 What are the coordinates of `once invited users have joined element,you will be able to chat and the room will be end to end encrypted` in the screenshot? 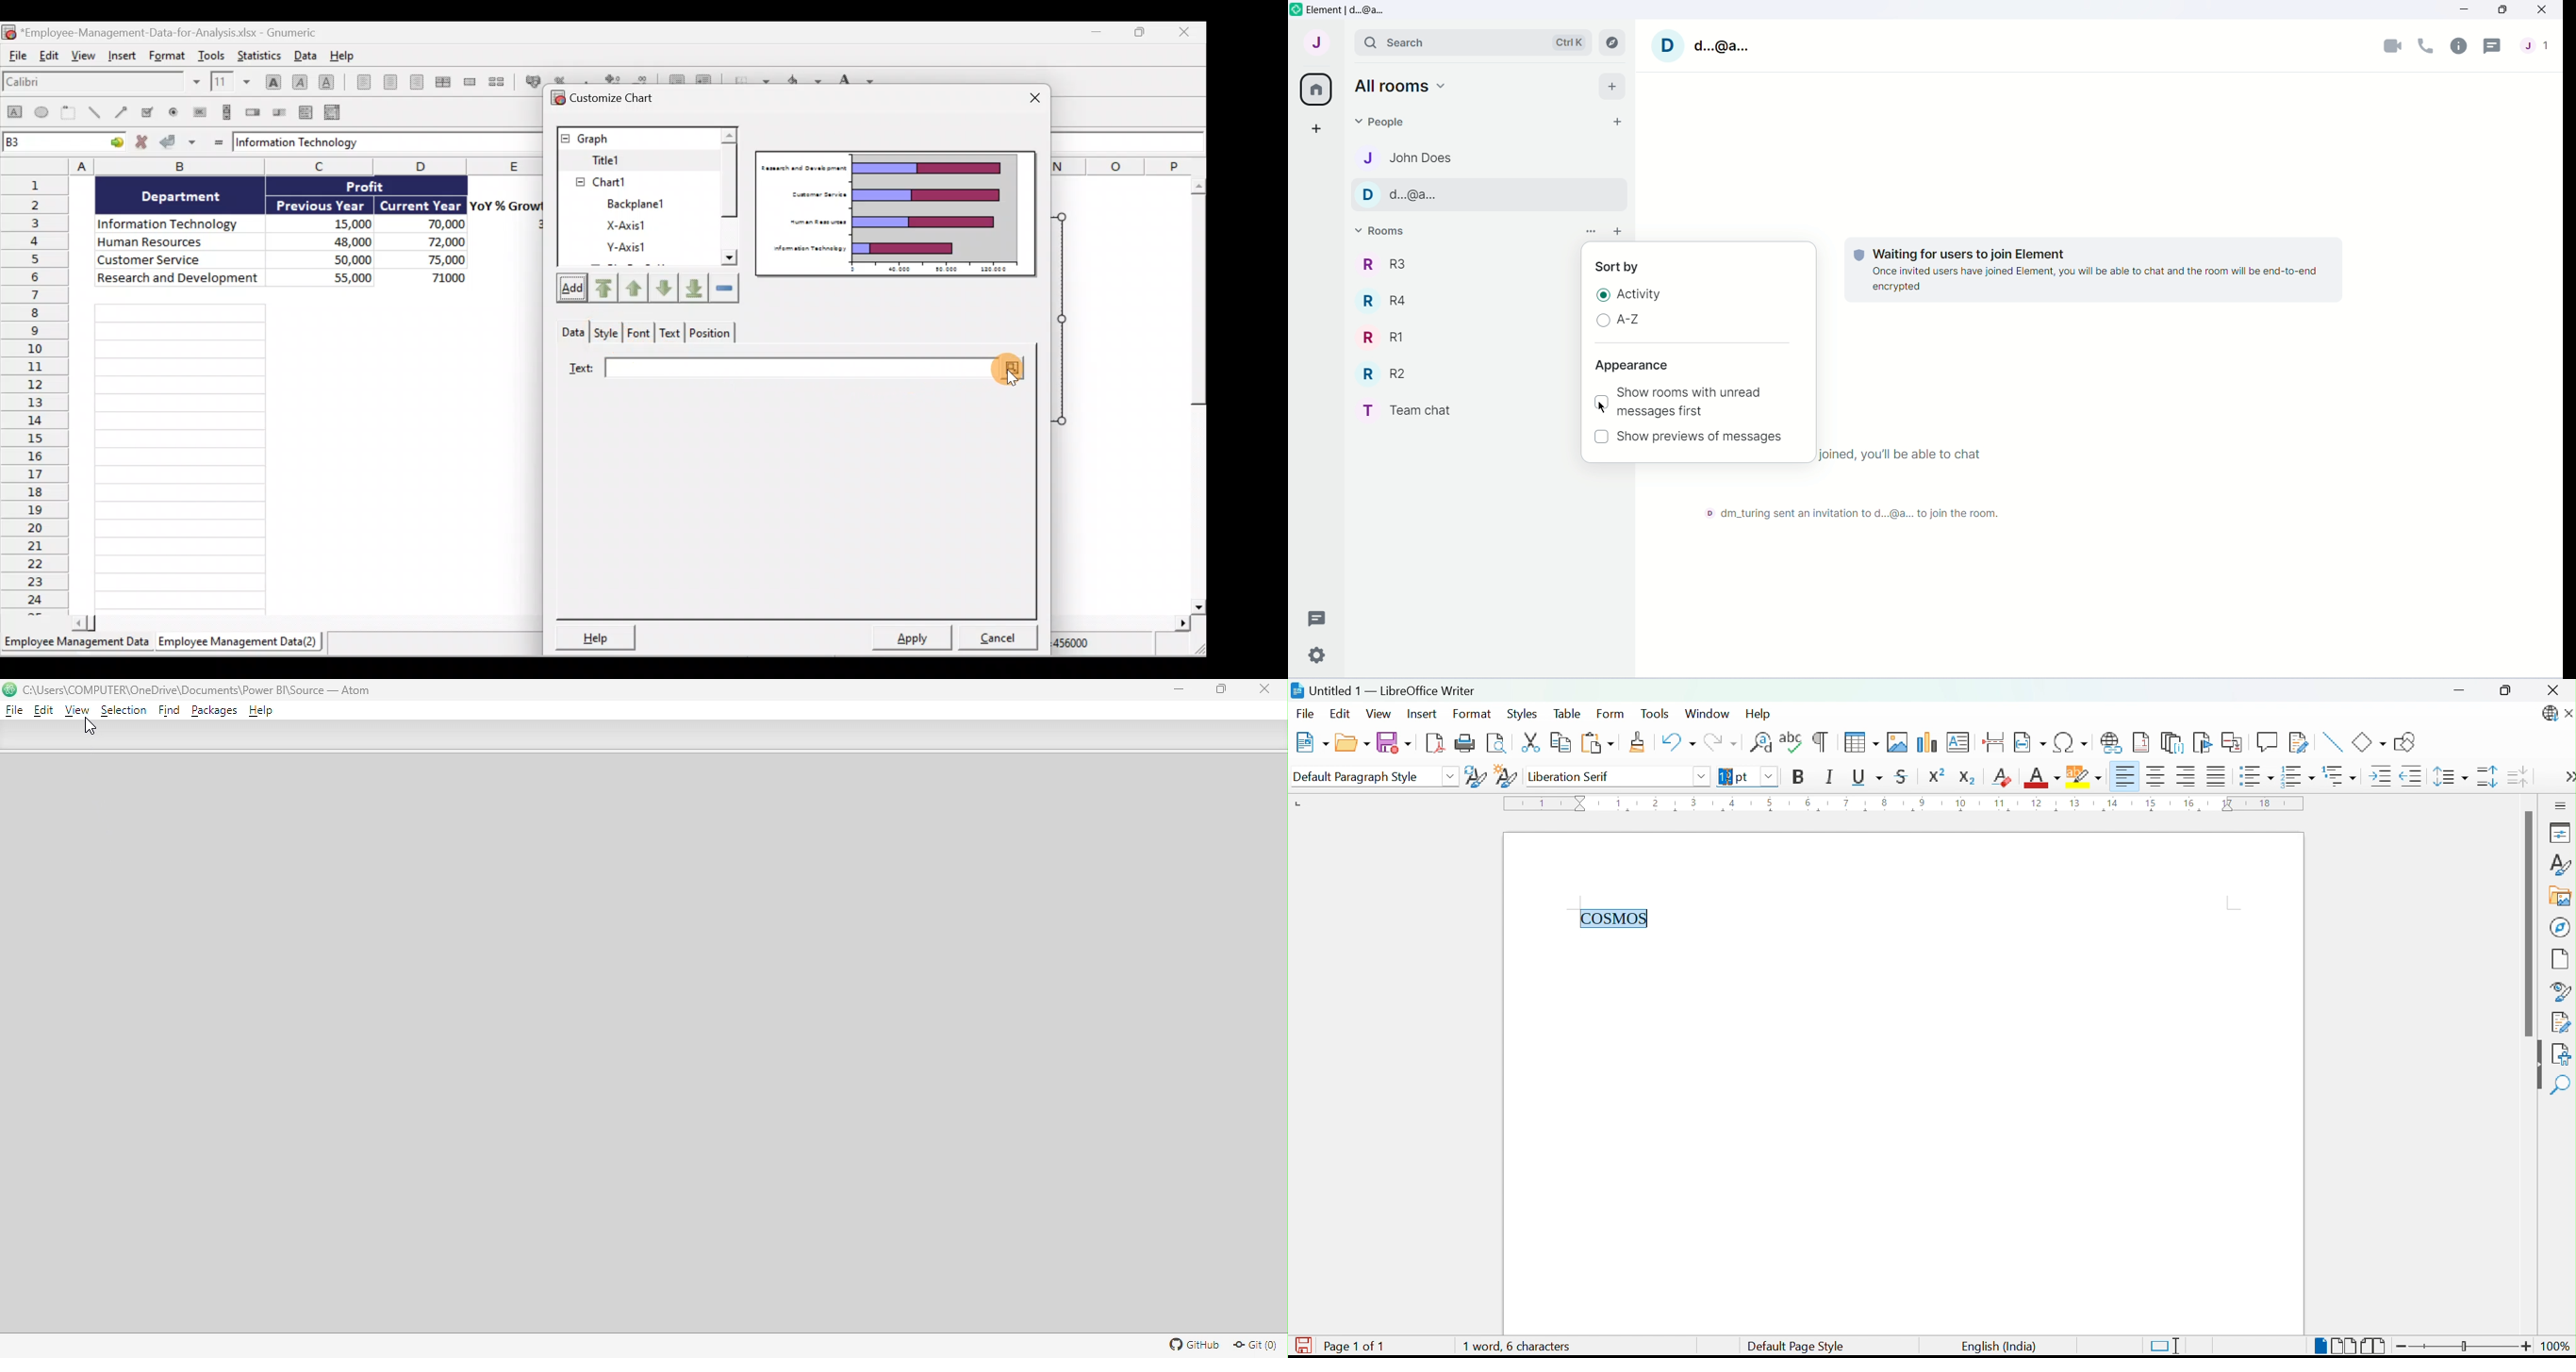 It's located at (2095, 279).